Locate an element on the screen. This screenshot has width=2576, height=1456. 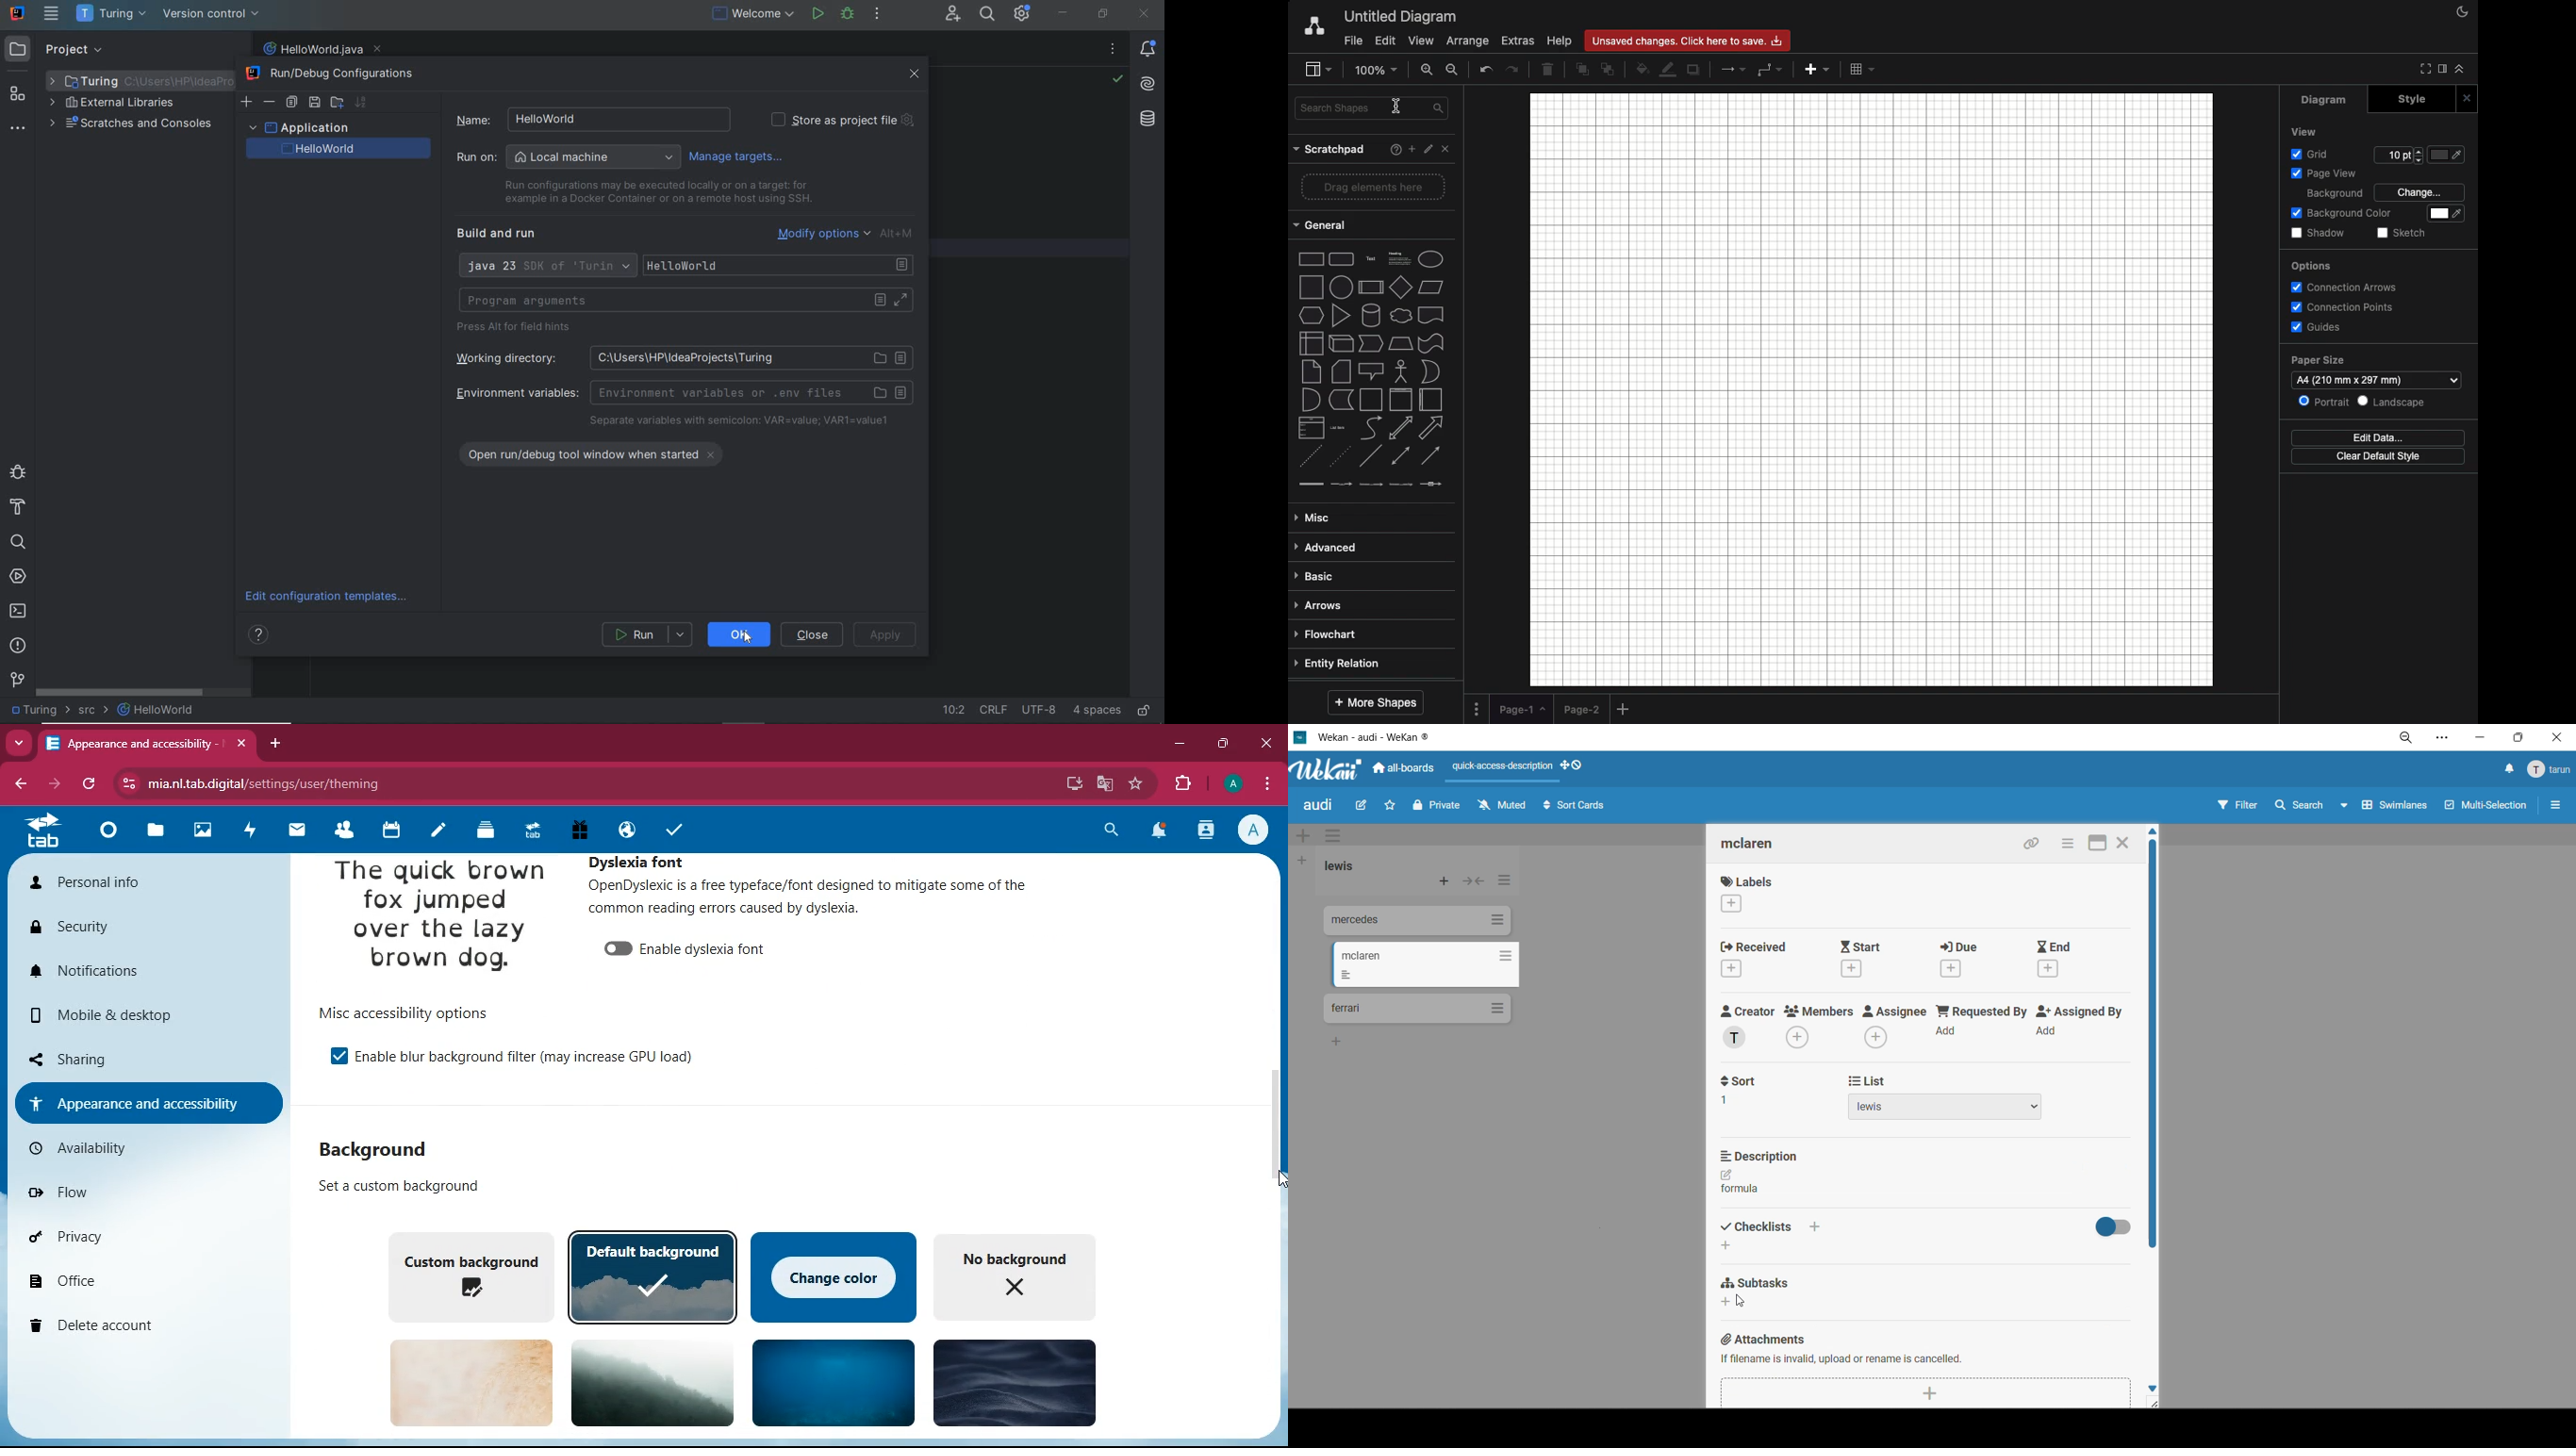
Delete is located at coordinates (1548, 69).